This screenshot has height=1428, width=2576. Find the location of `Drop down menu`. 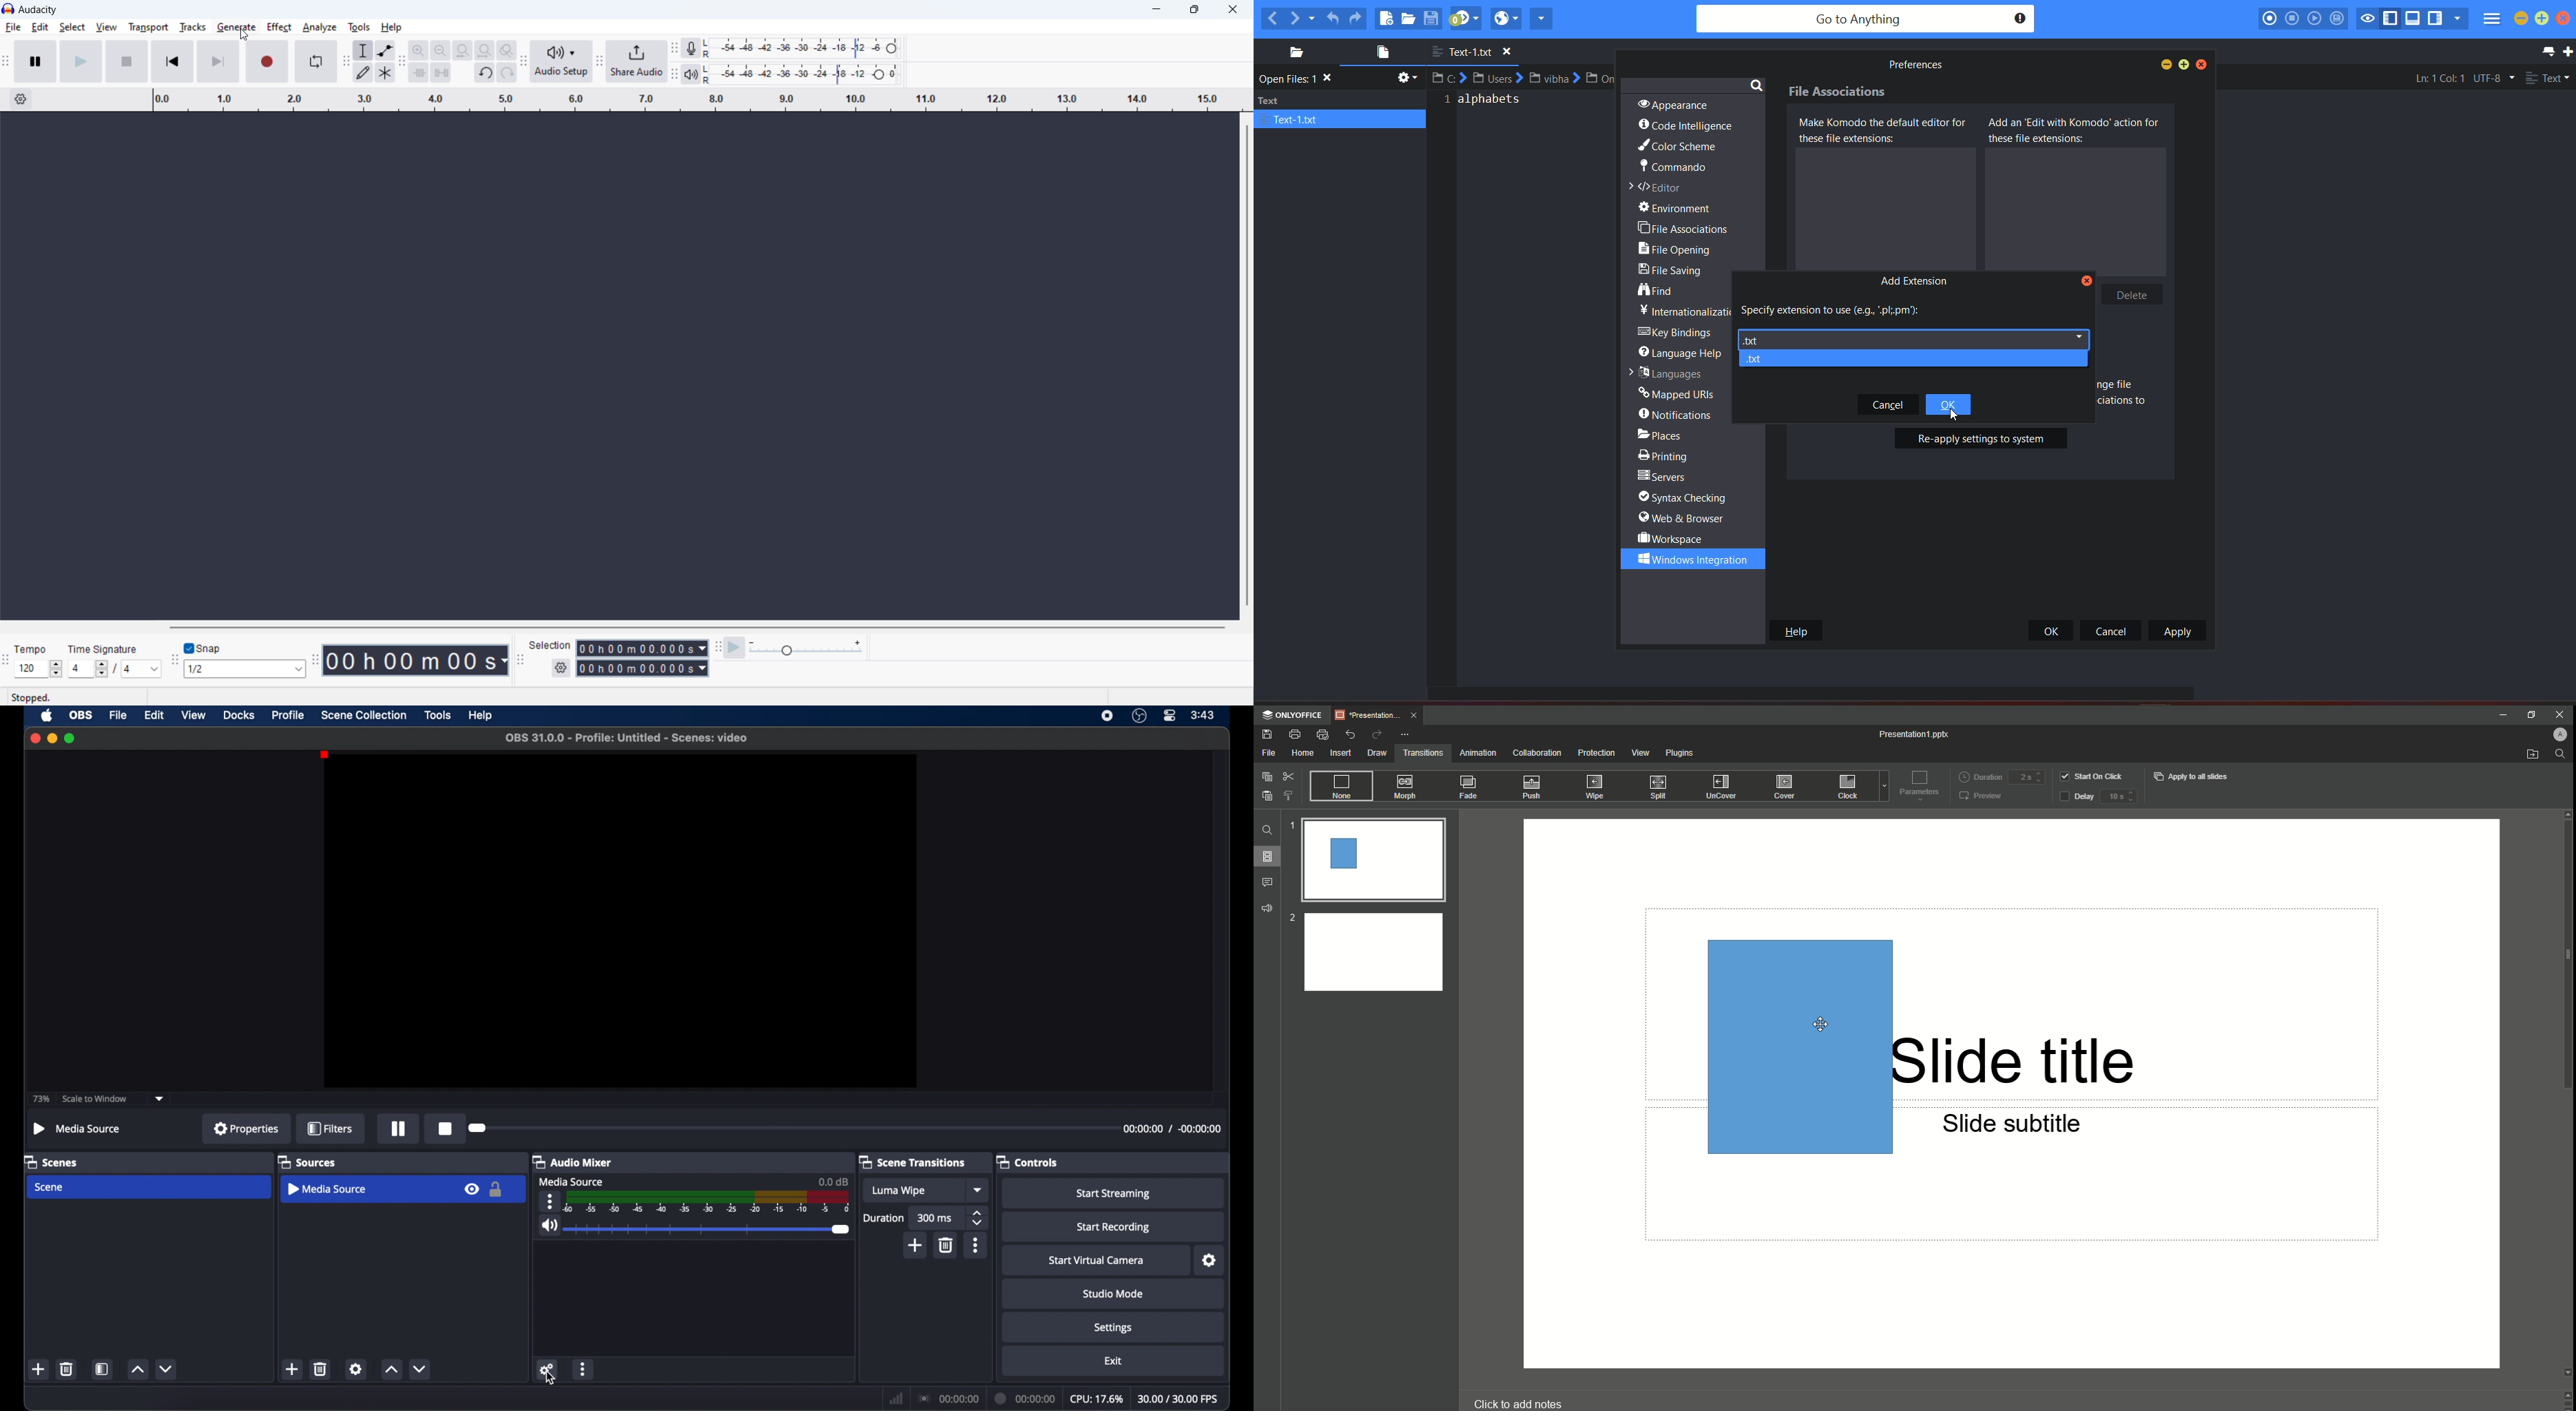

Drop down menu is located at coordinates (1881, 787).